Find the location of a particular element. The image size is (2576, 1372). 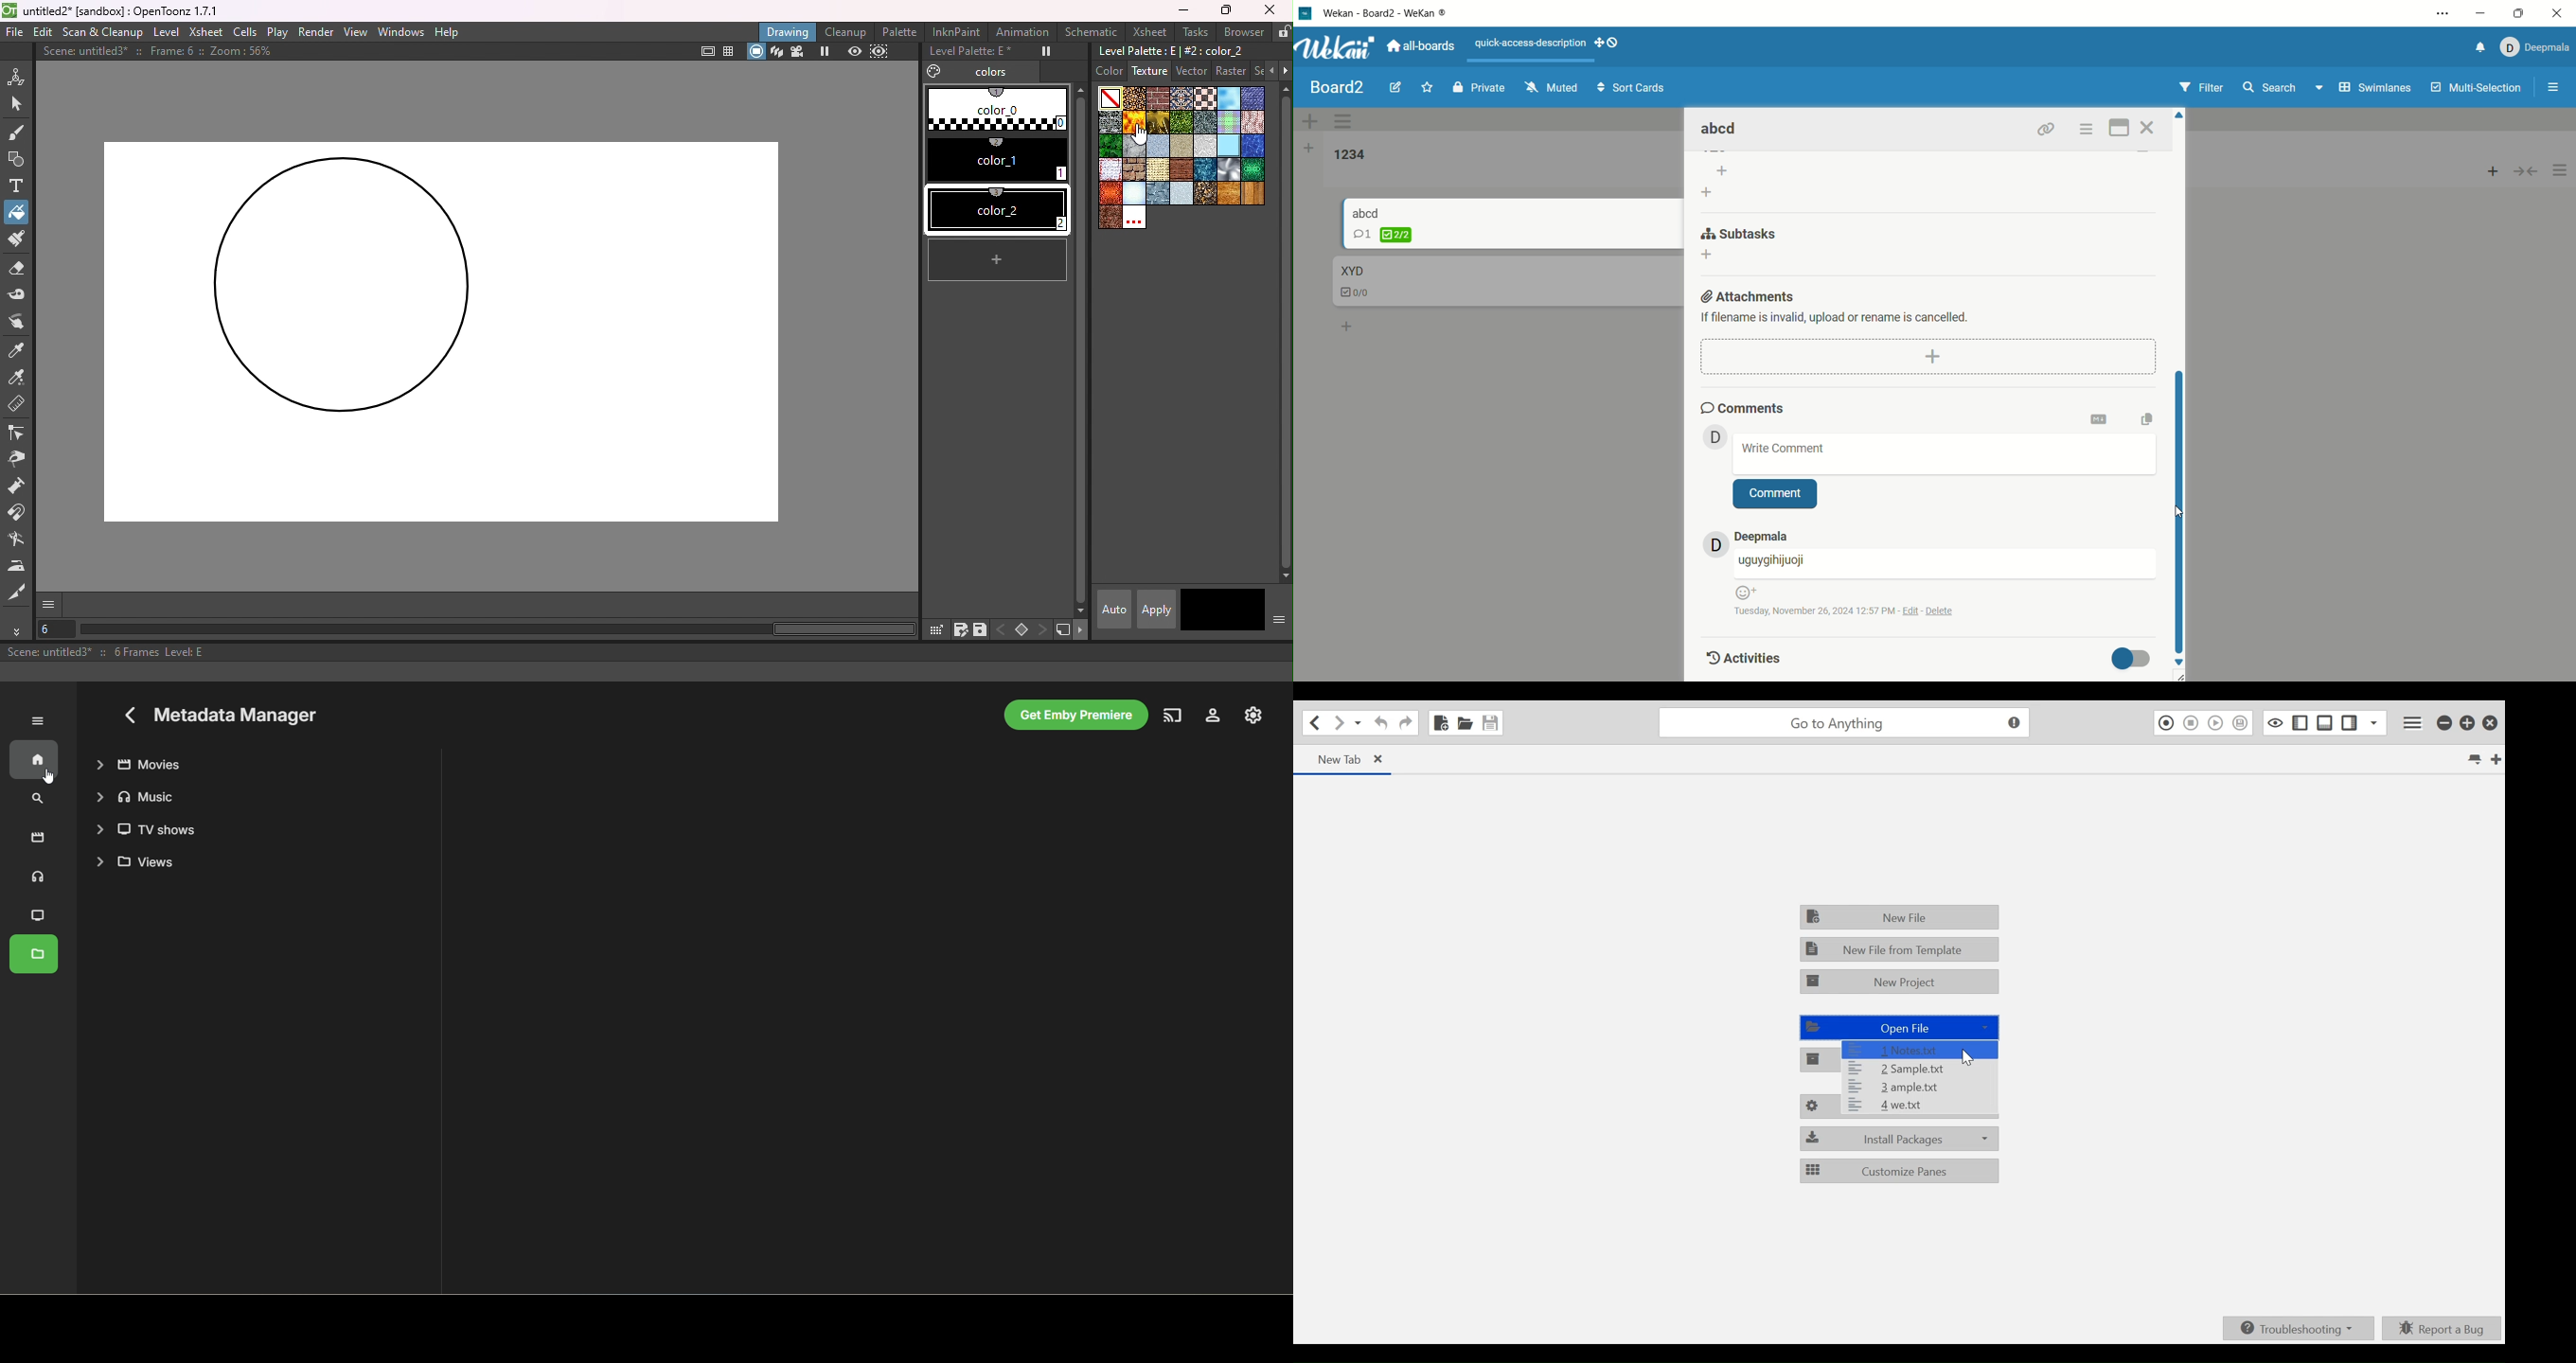

options is located at coordinates (2445, 13).